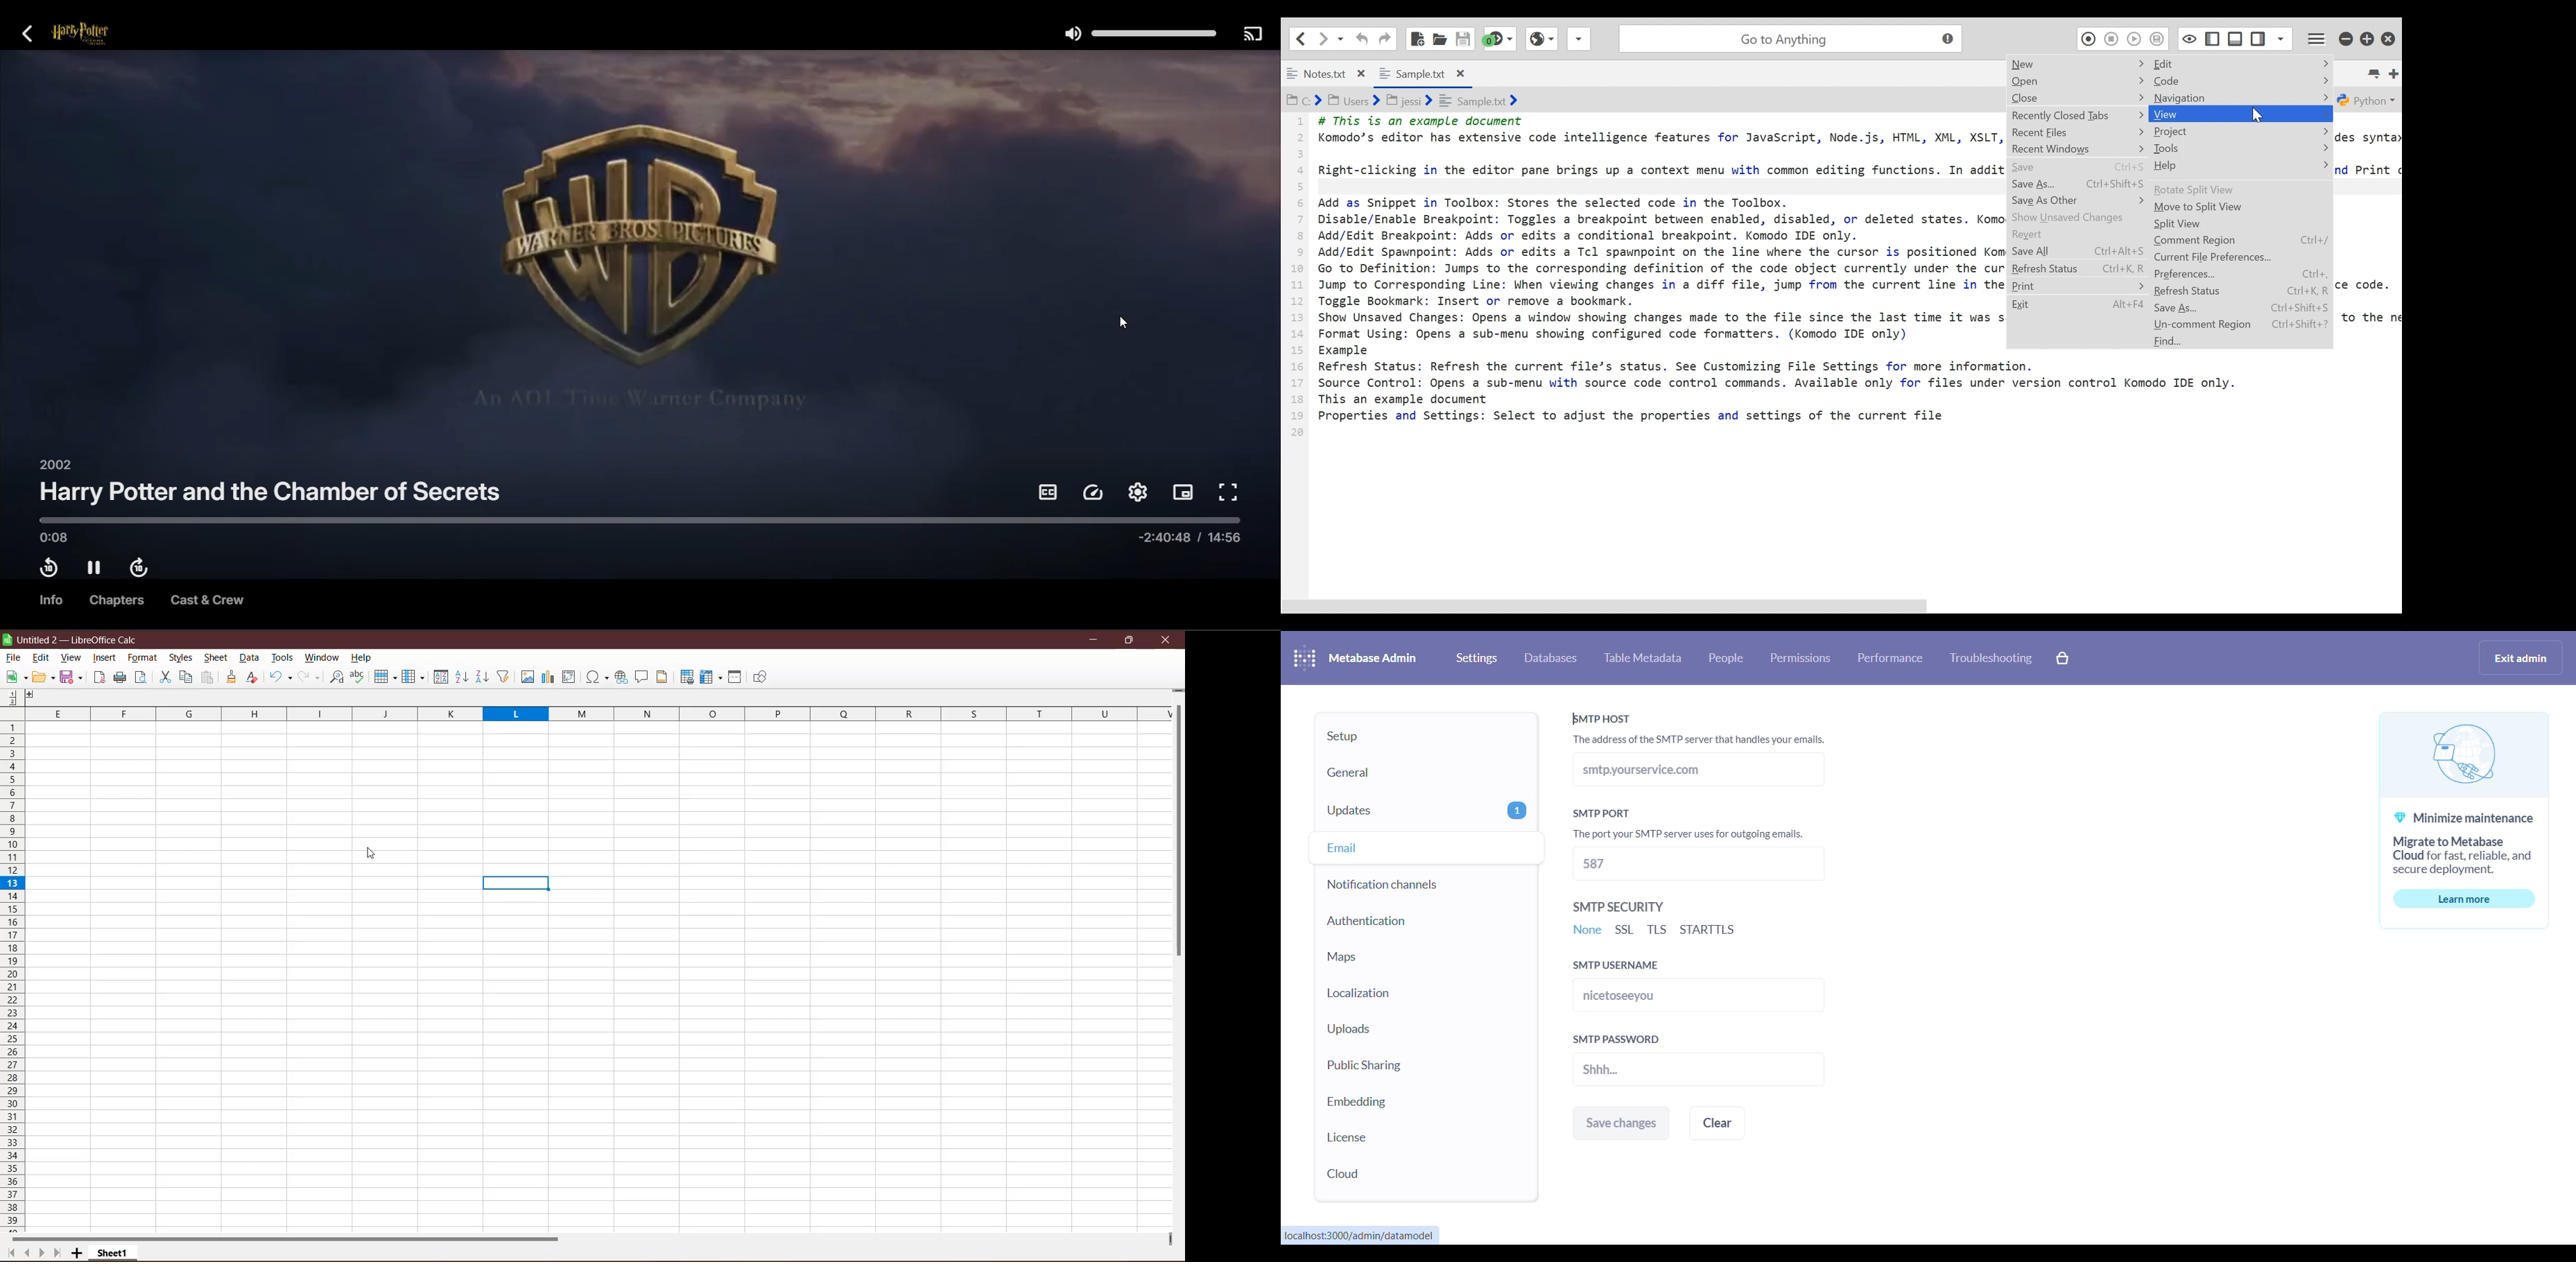  I want to click on Show/Hide Left Pane, so click(2214, 38).